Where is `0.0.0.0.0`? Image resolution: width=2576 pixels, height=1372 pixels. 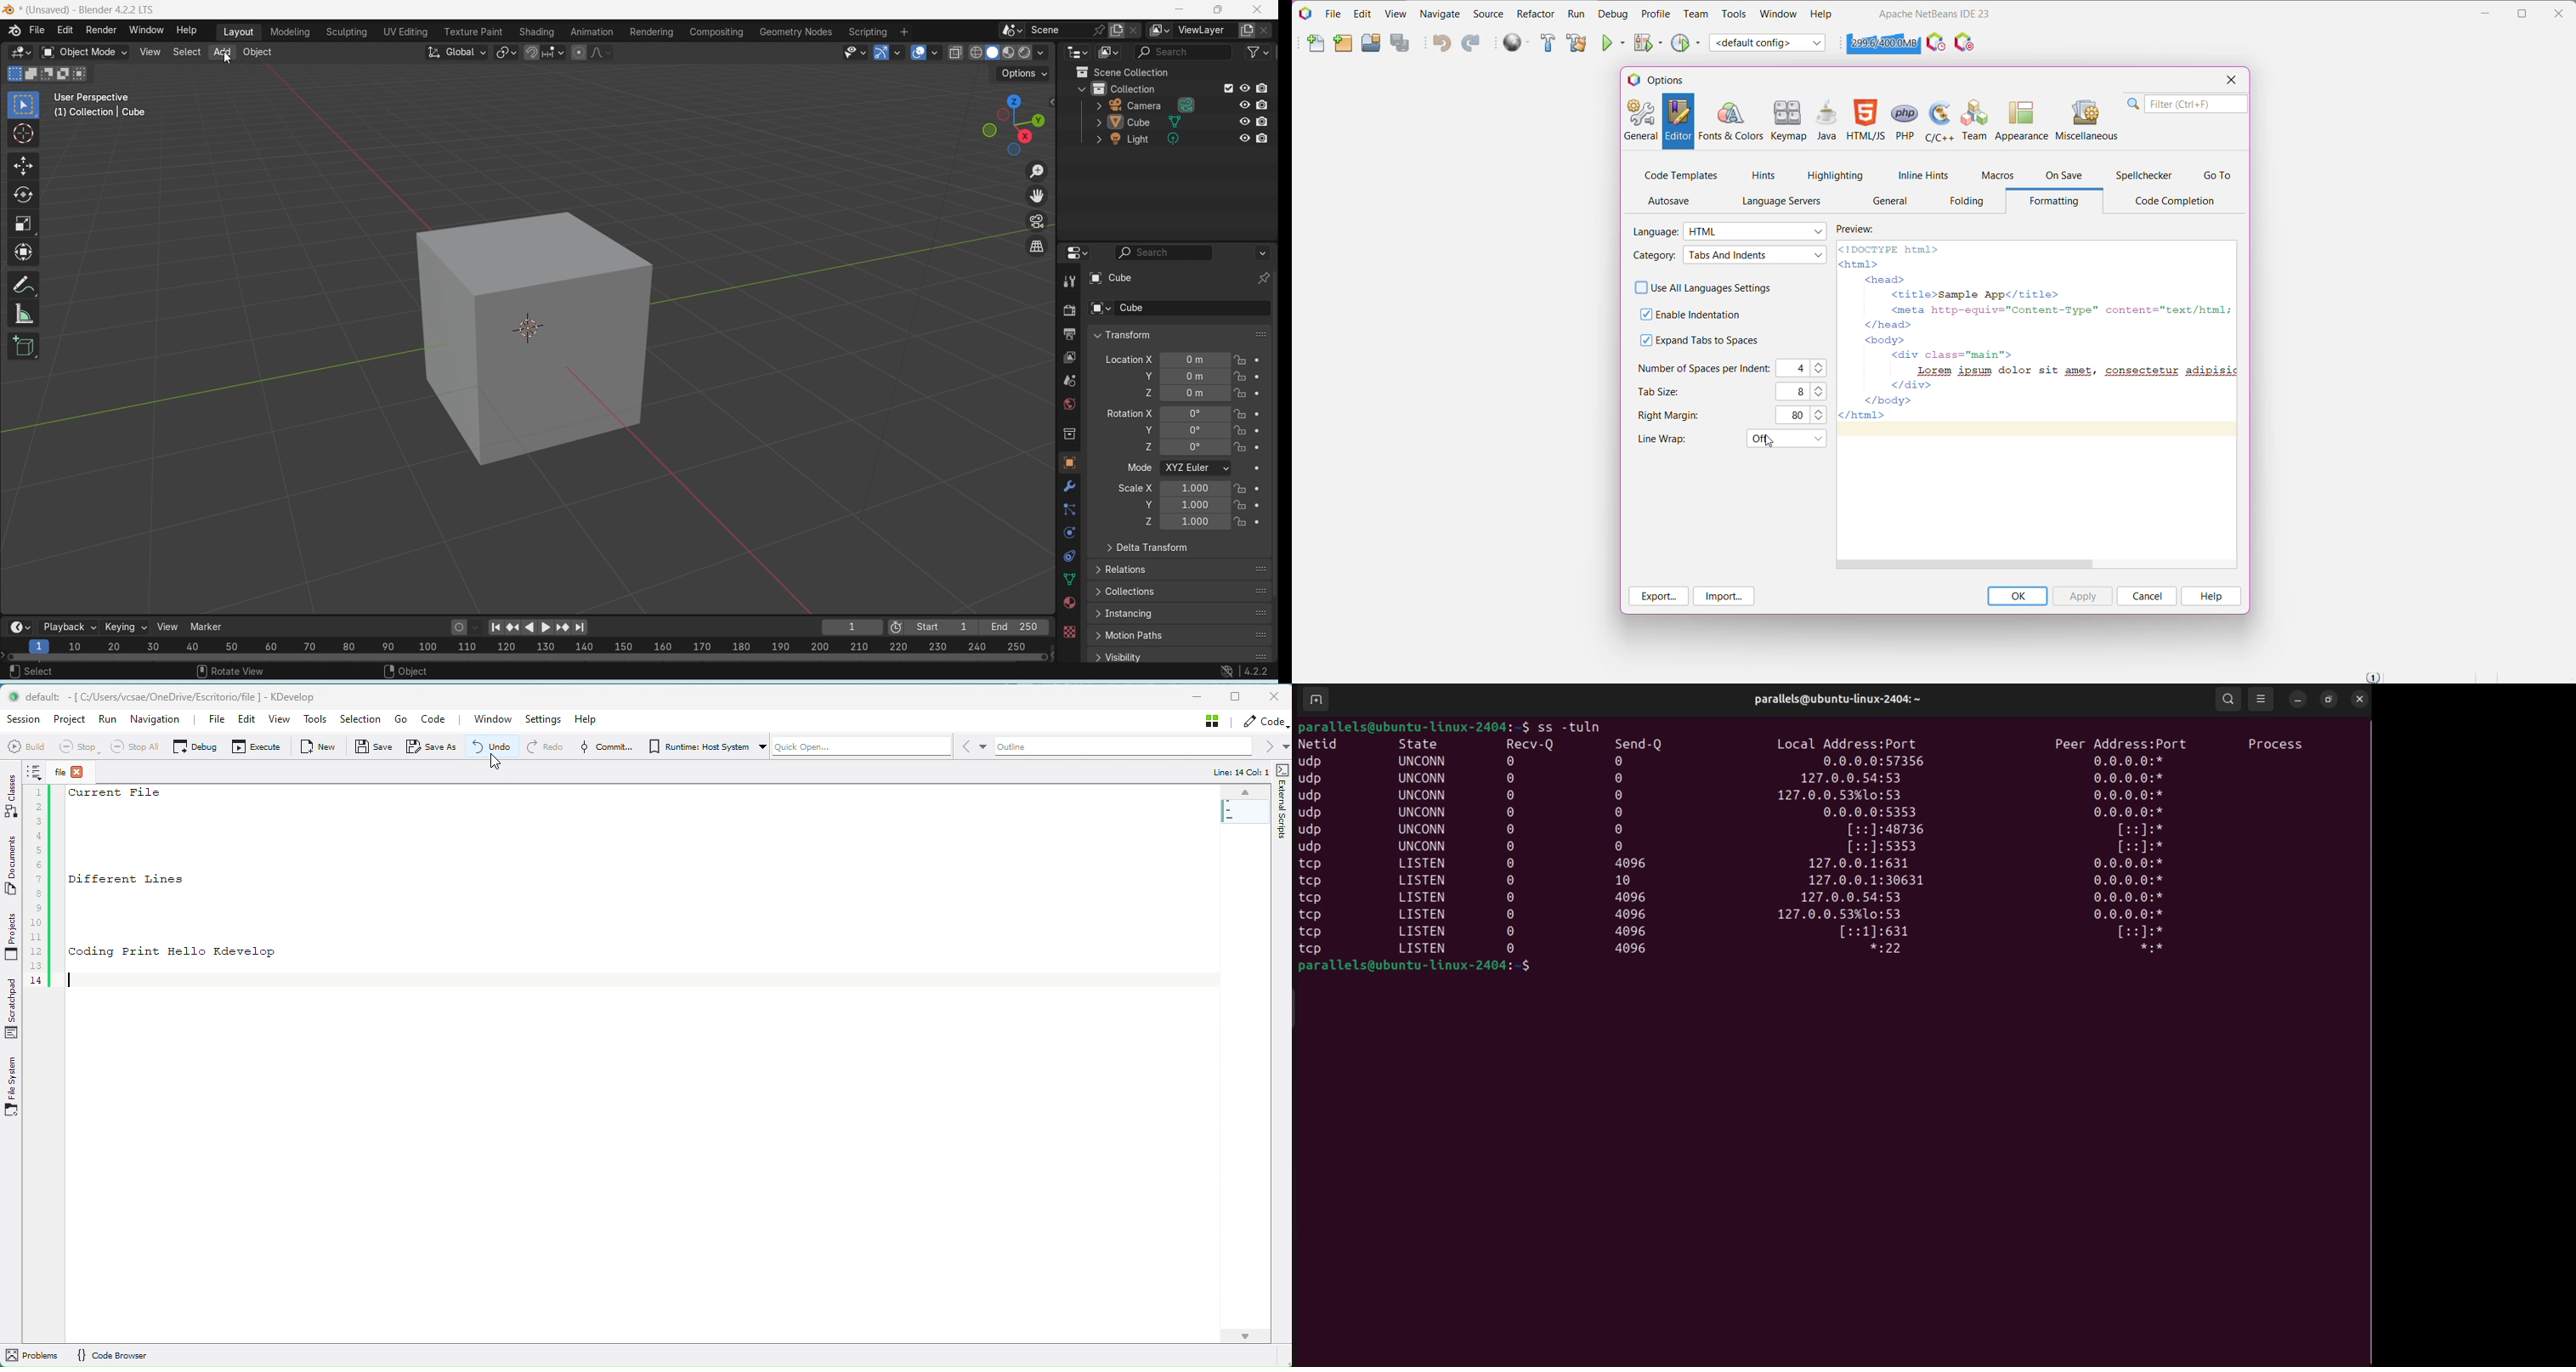
0.0.0.0.0 is located at coordinates (1878, 762).